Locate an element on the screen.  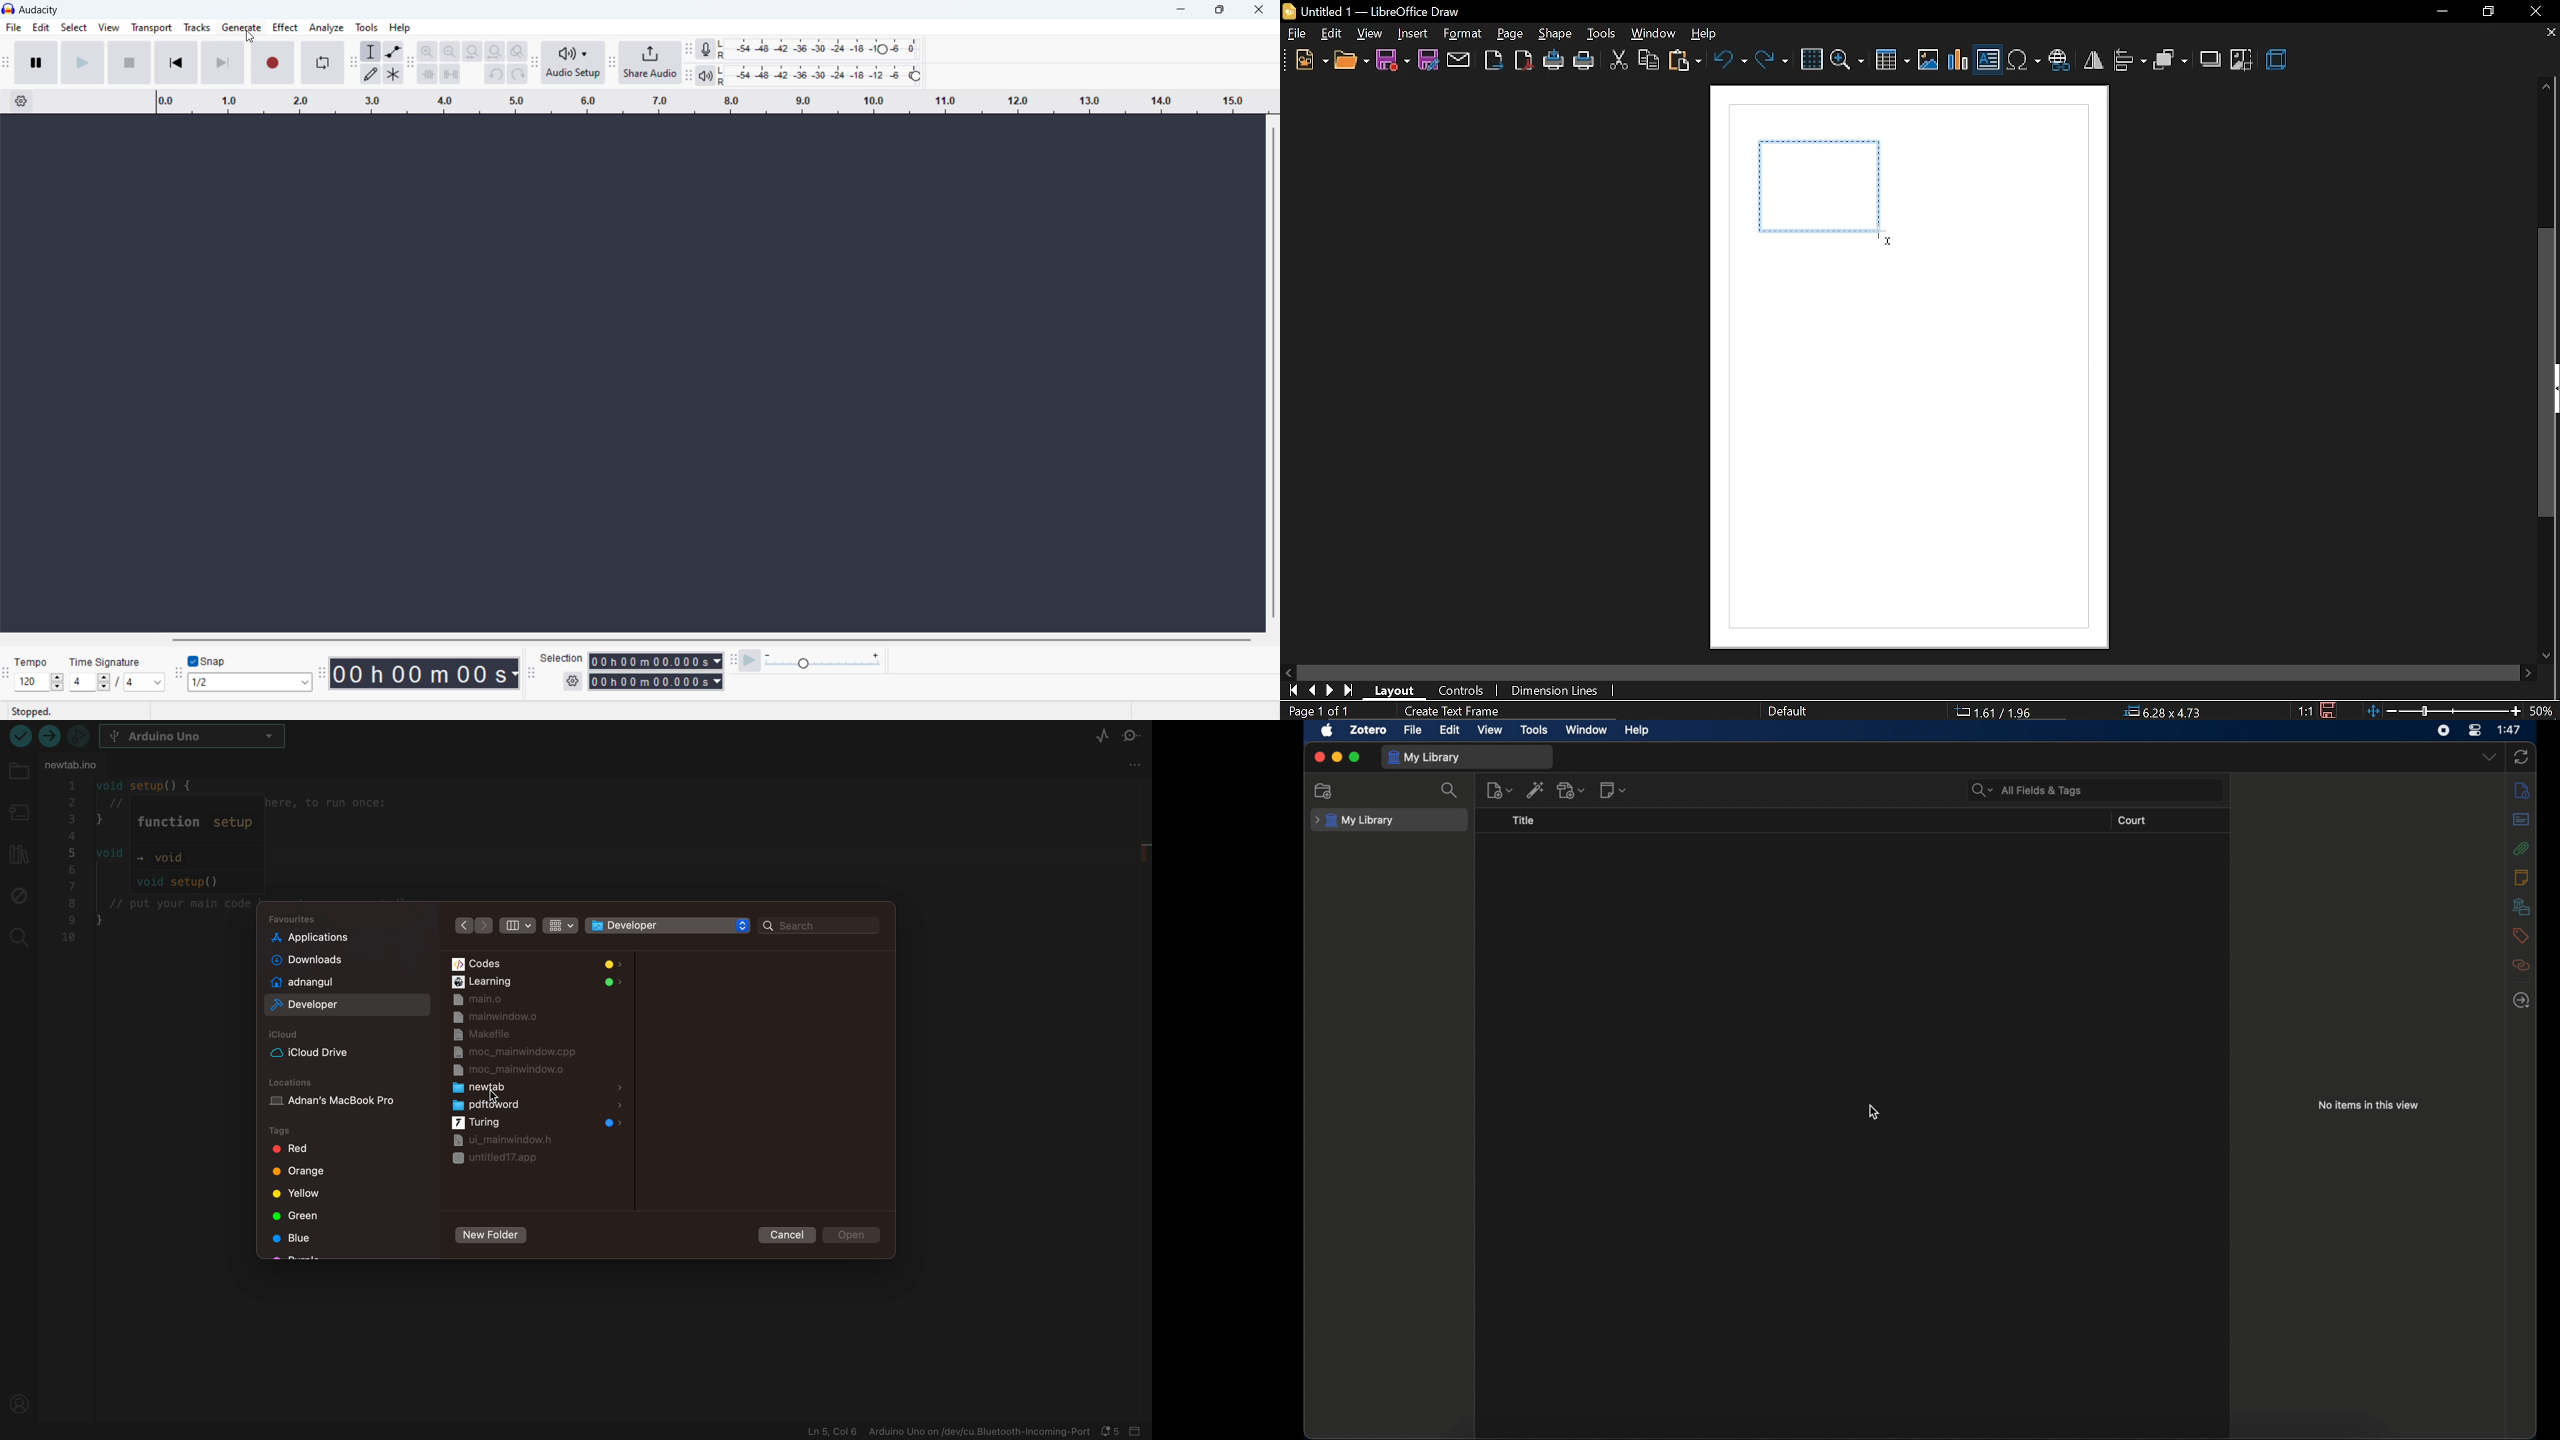
set time signature is located at coordinates (117, 682).